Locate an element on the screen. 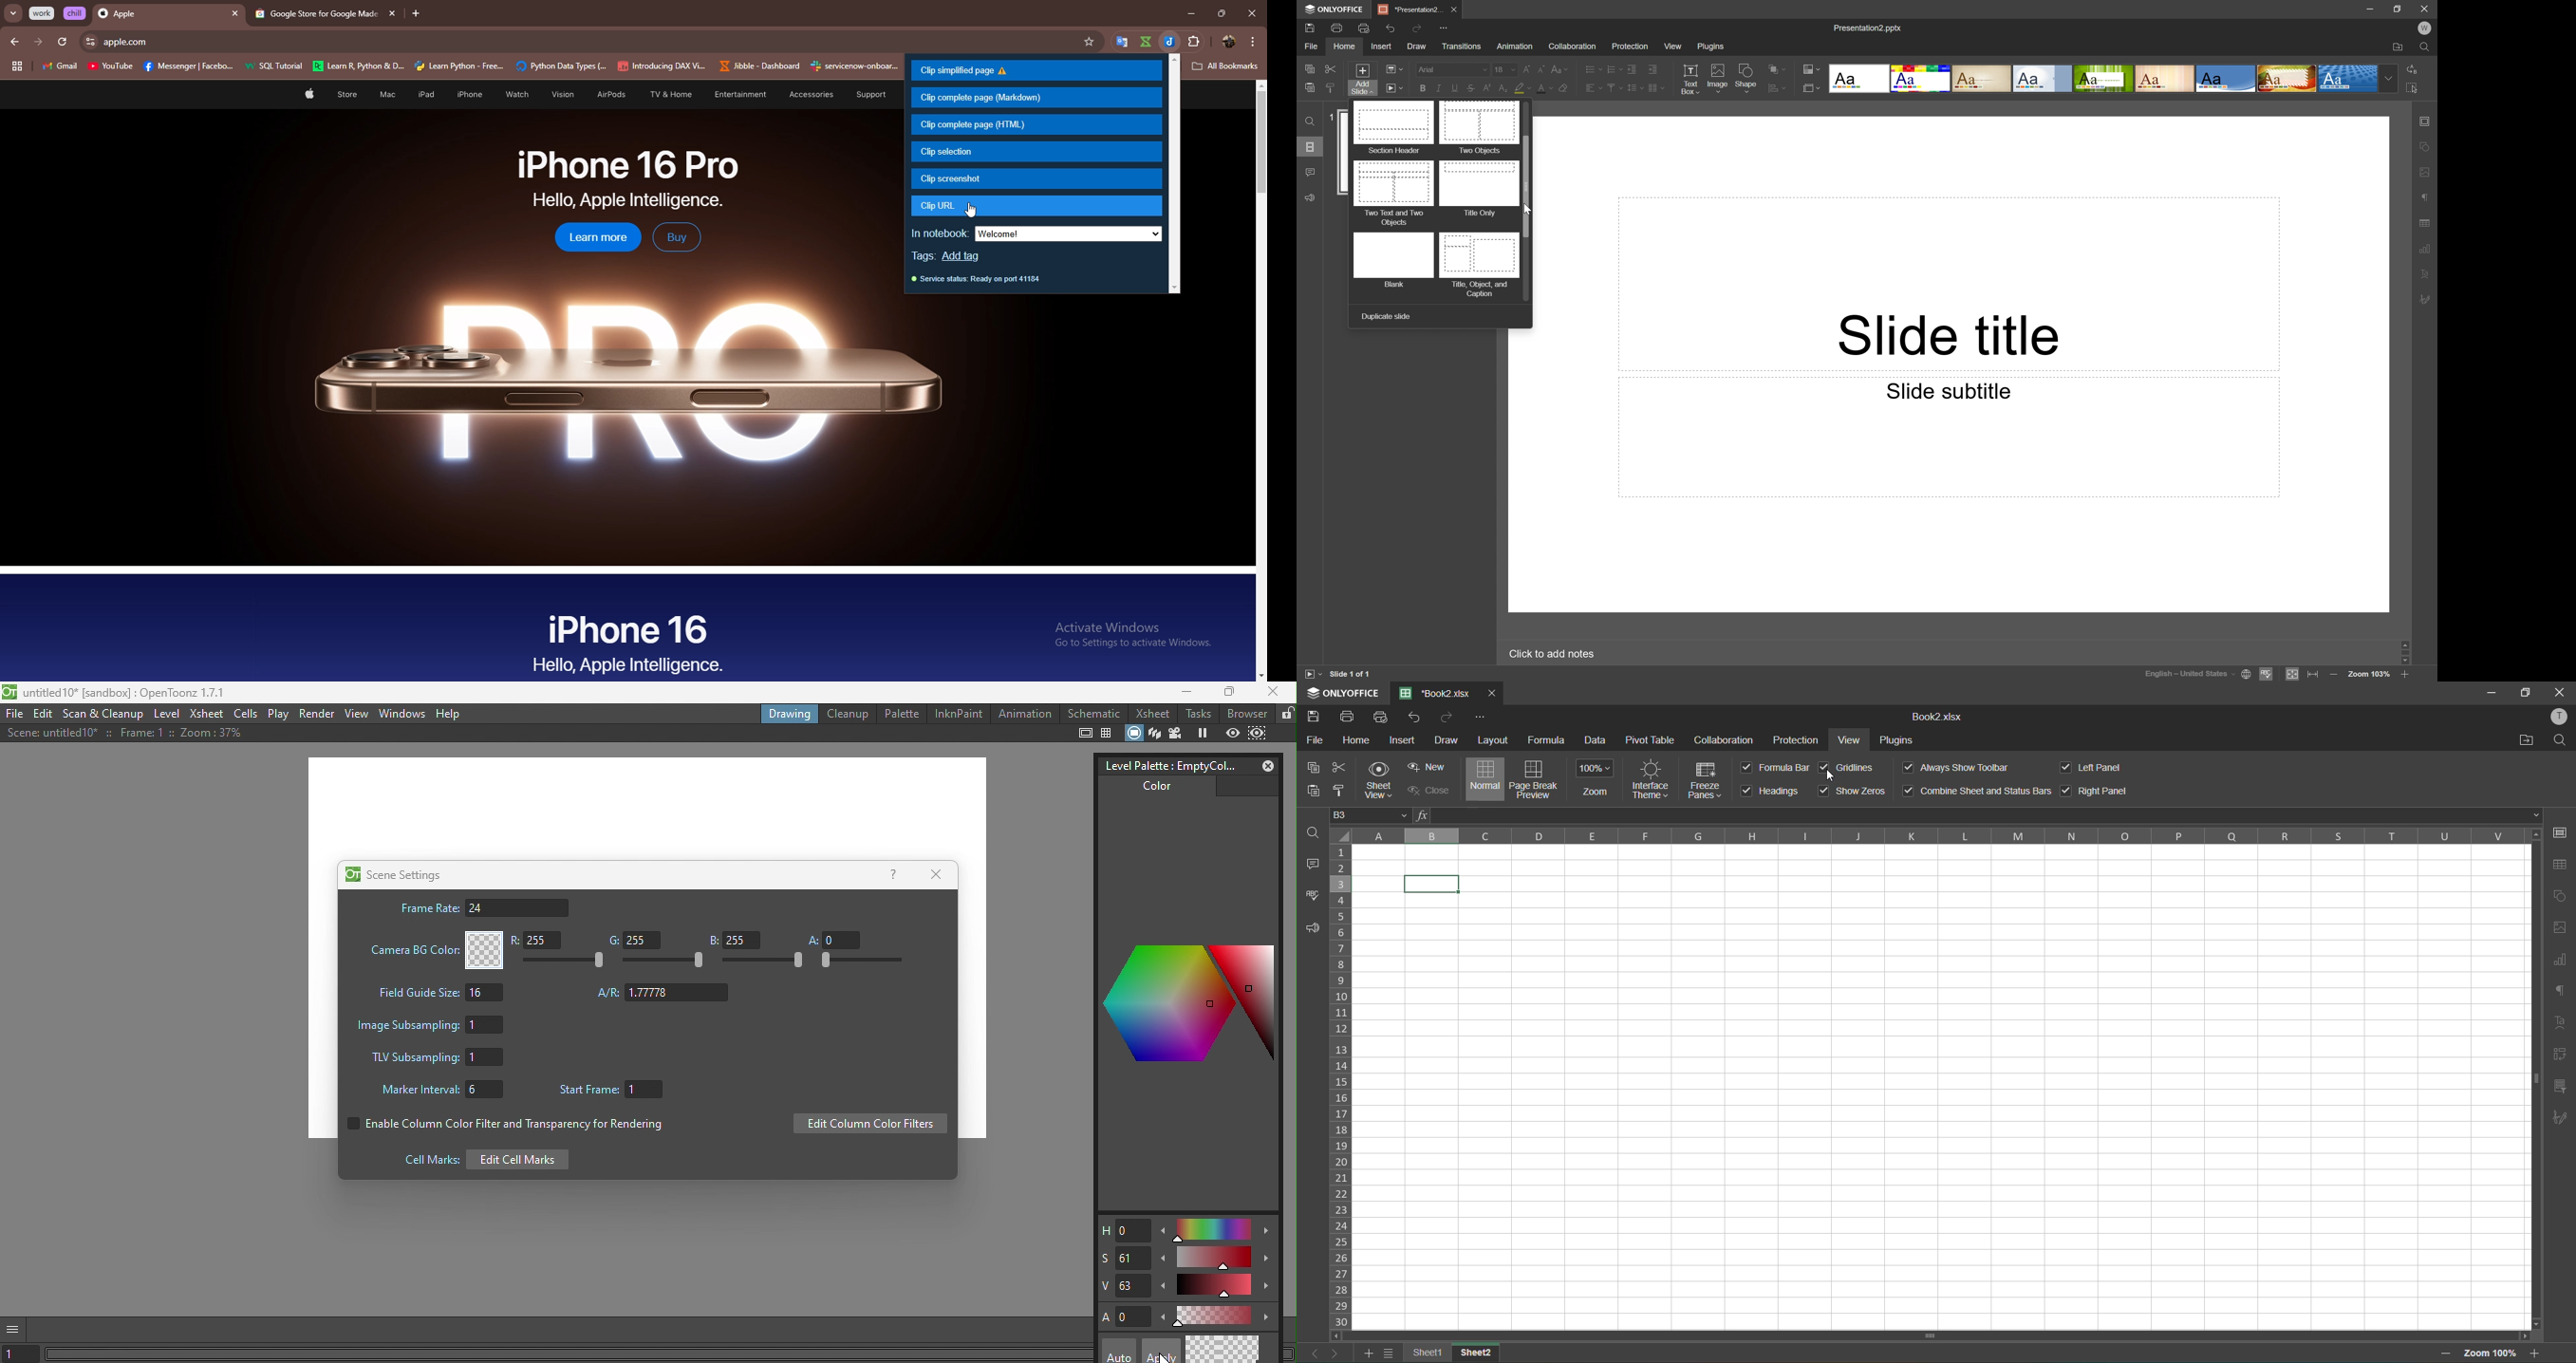 The width and height of the screenshot is (2576, 1372). next is located at coordinates (1333, 1352).